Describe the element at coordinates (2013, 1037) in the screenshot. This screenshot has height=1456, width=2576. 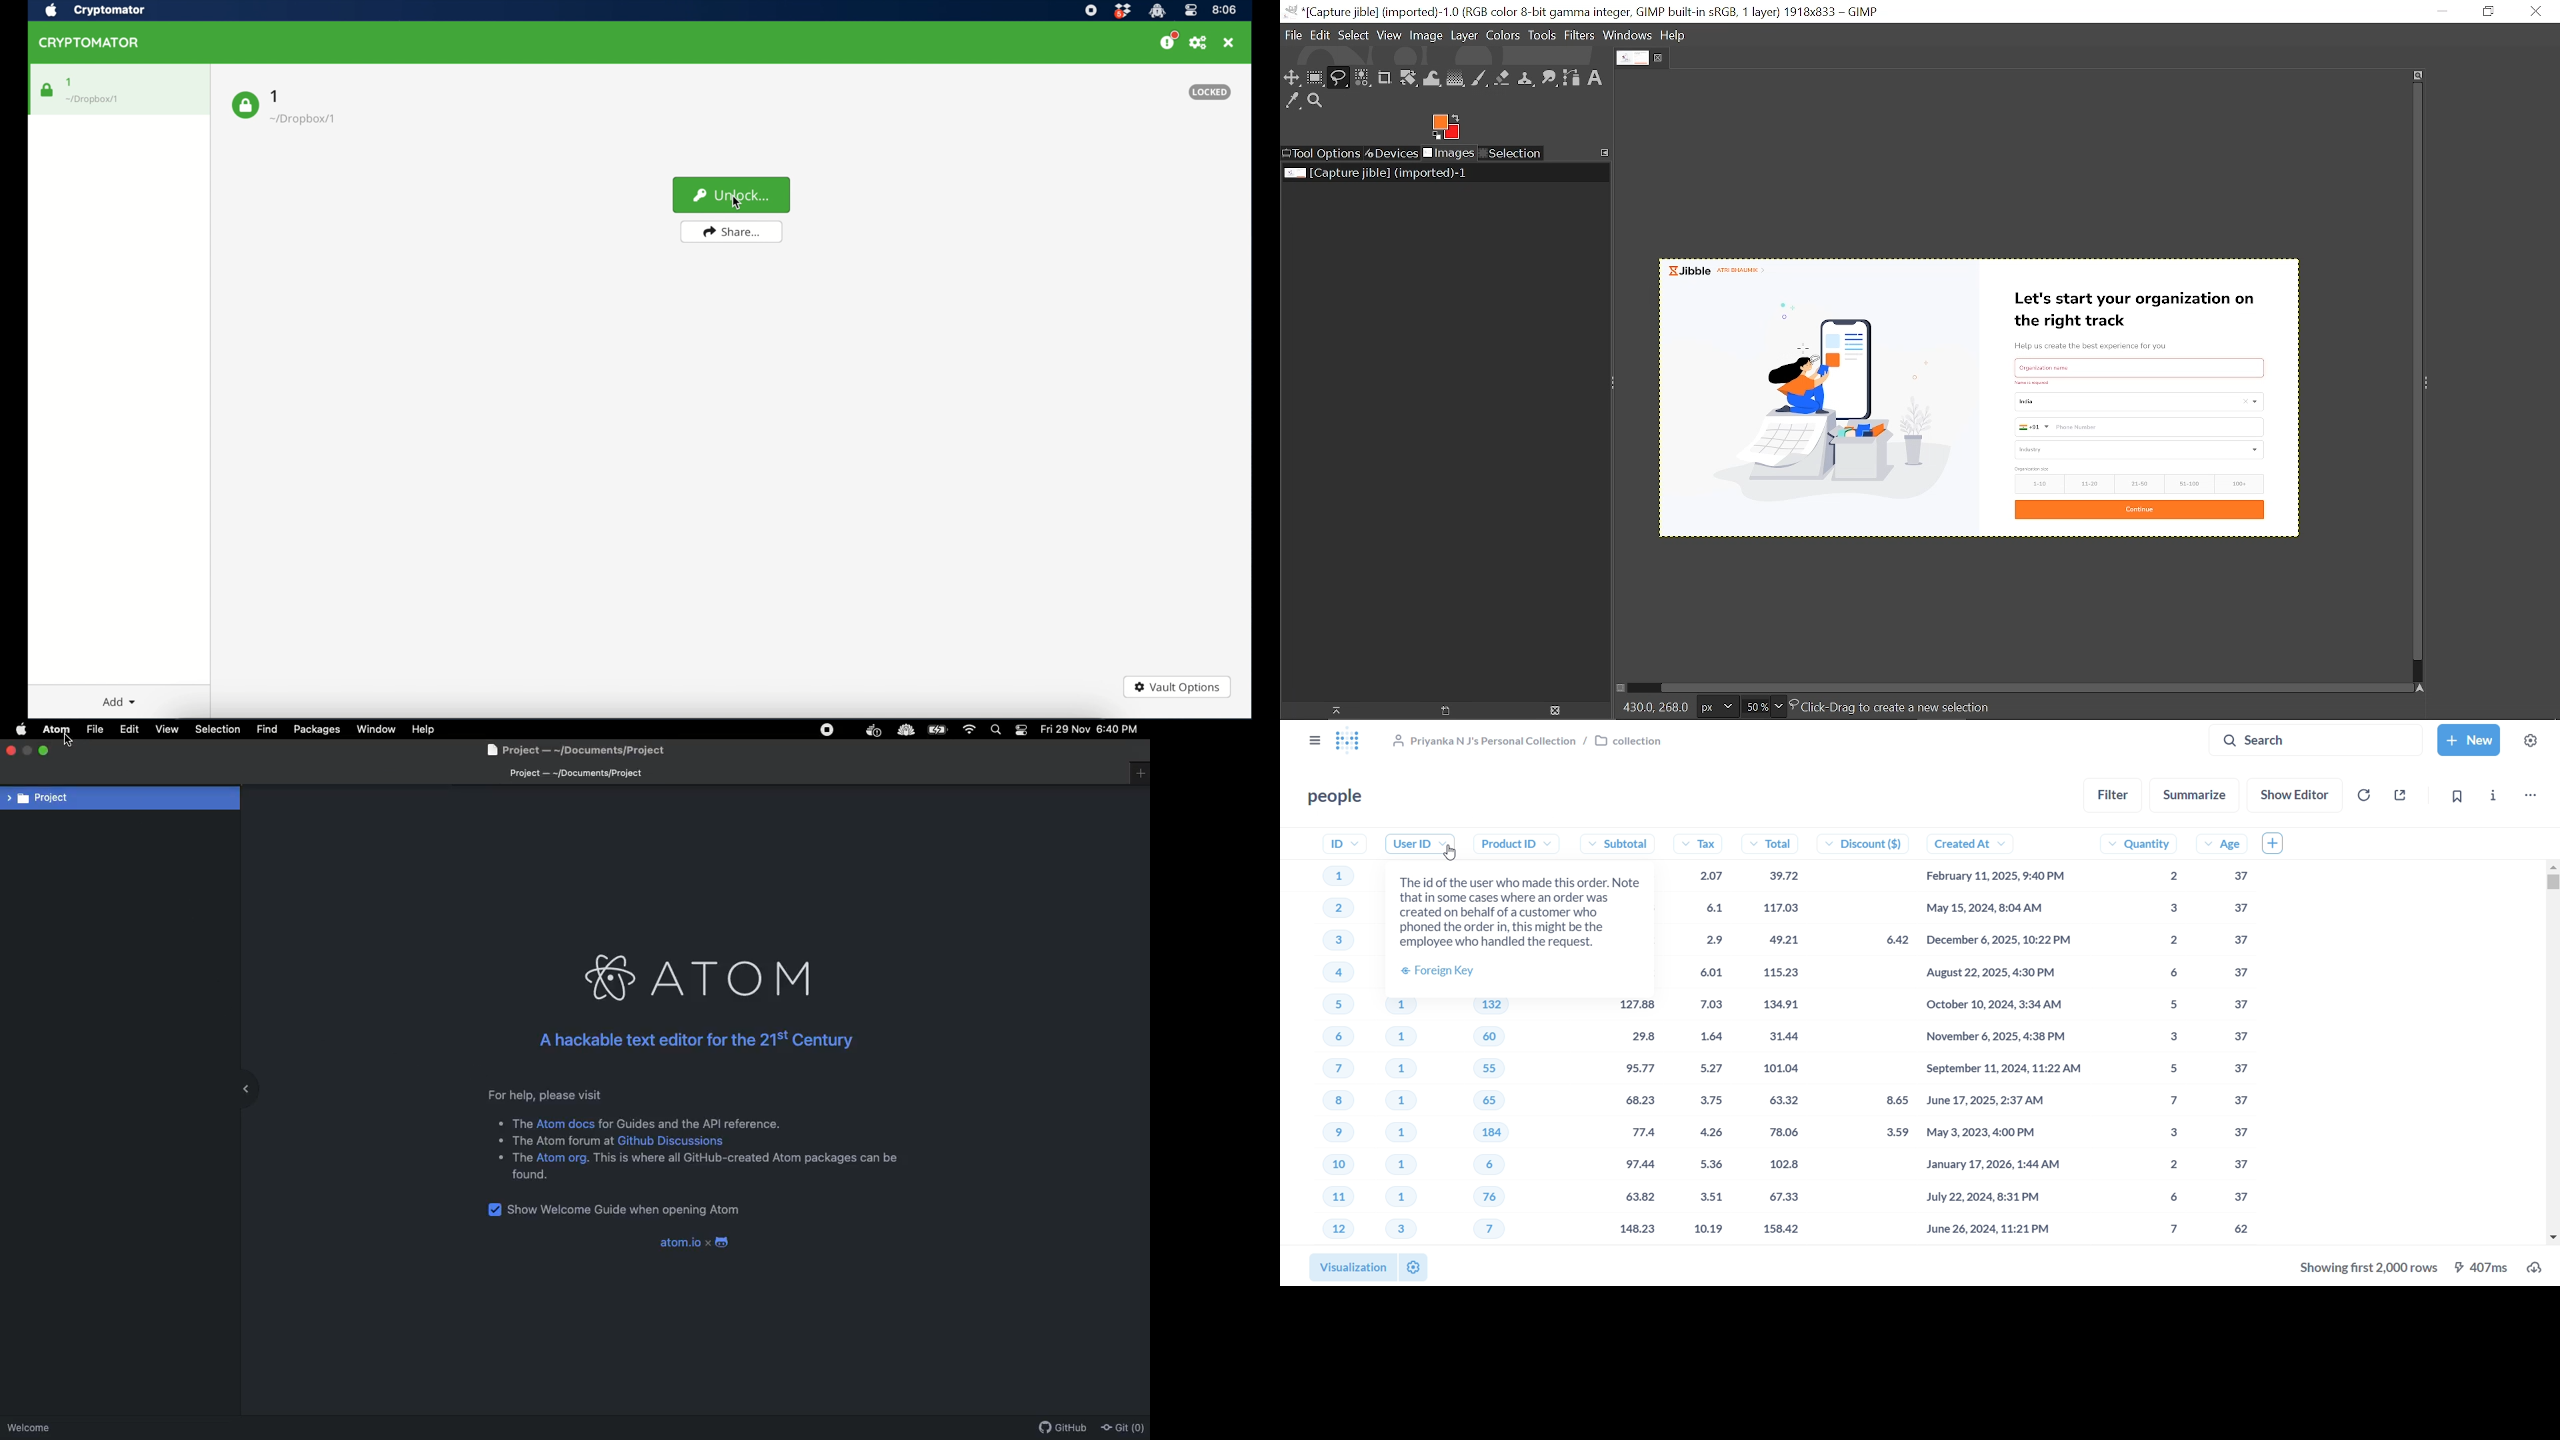
I see `created at` at that location.